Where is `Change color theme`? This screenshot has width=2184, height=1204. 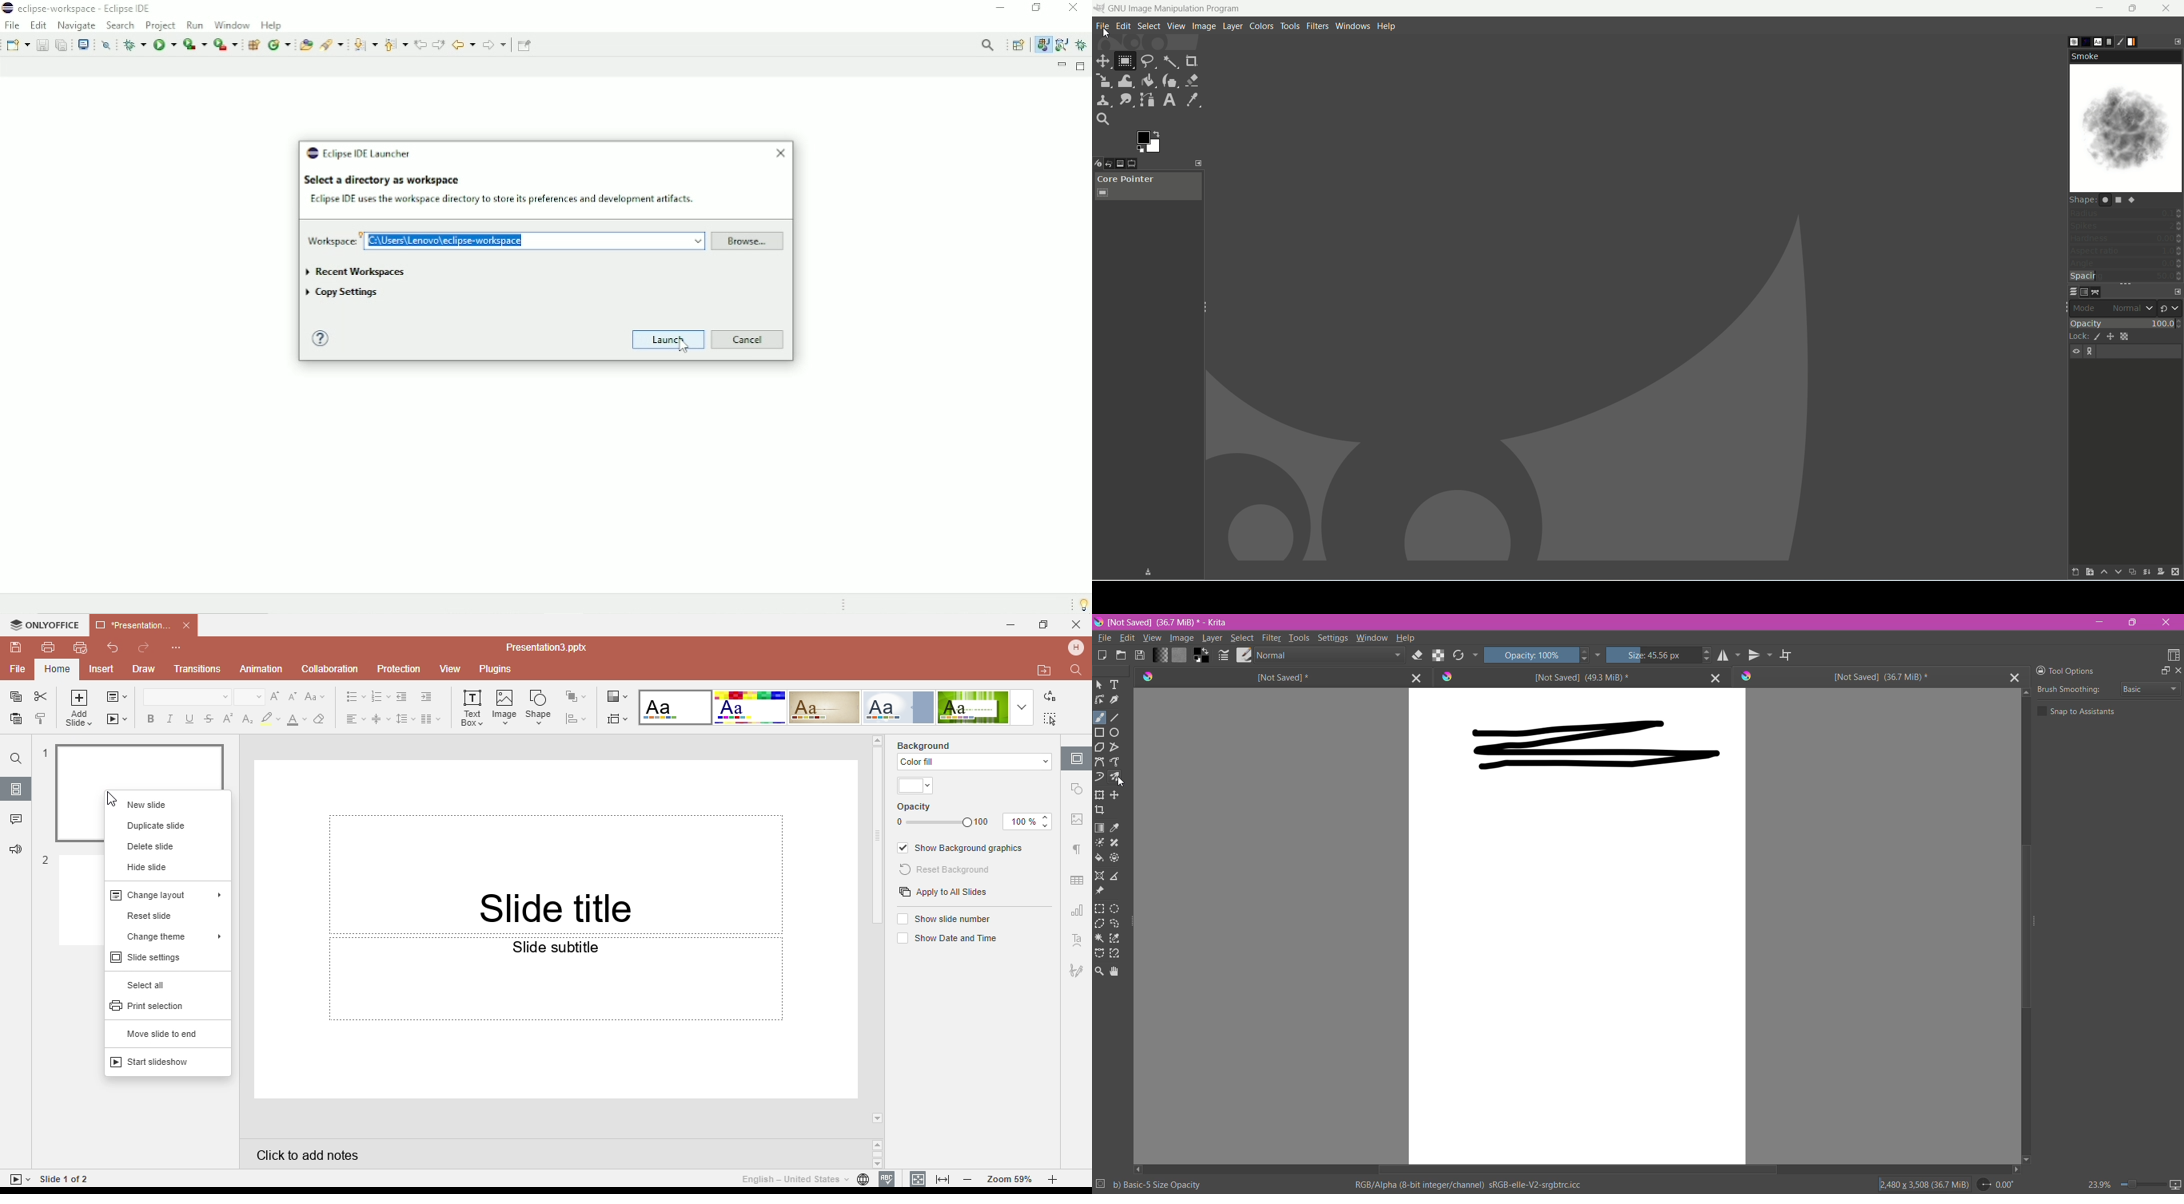 Change color theme is located at coordinates (616, 696).